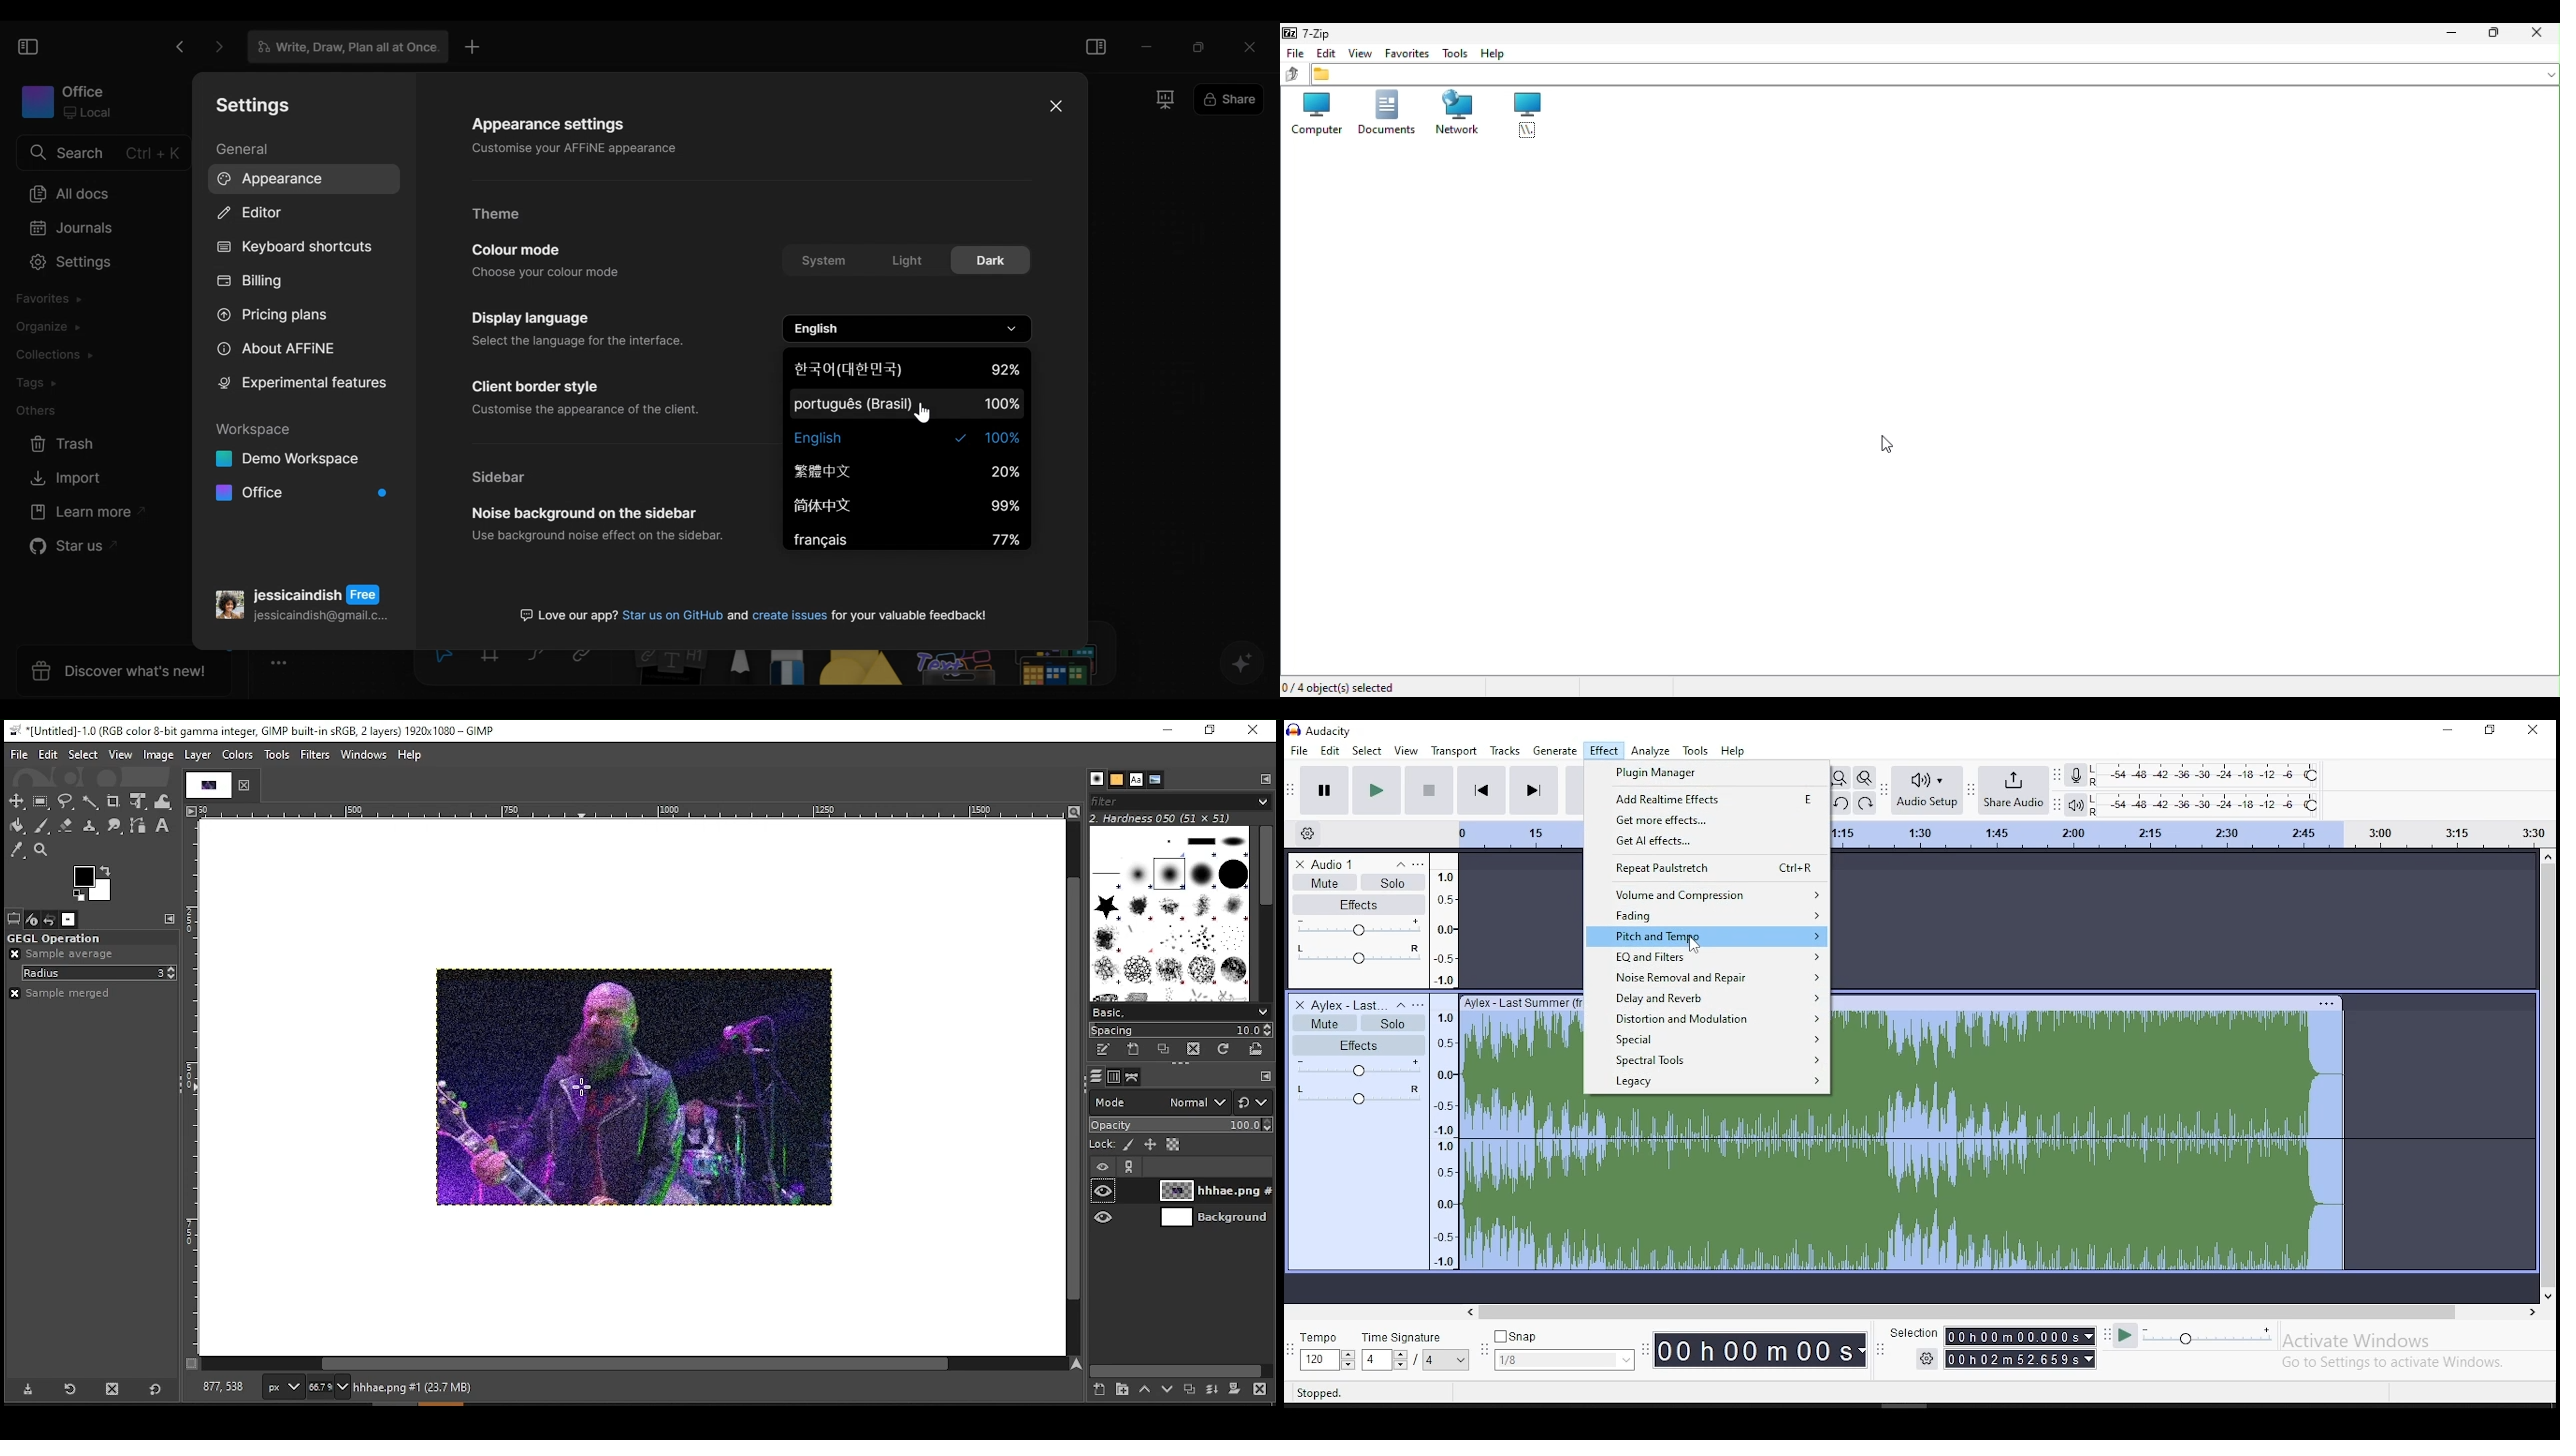 The width and height of the screenshot is (2576, 1456). What do you see at coordinates (238, 756) in the screenshot?
I see `colors` at bounding box center [238, 756].